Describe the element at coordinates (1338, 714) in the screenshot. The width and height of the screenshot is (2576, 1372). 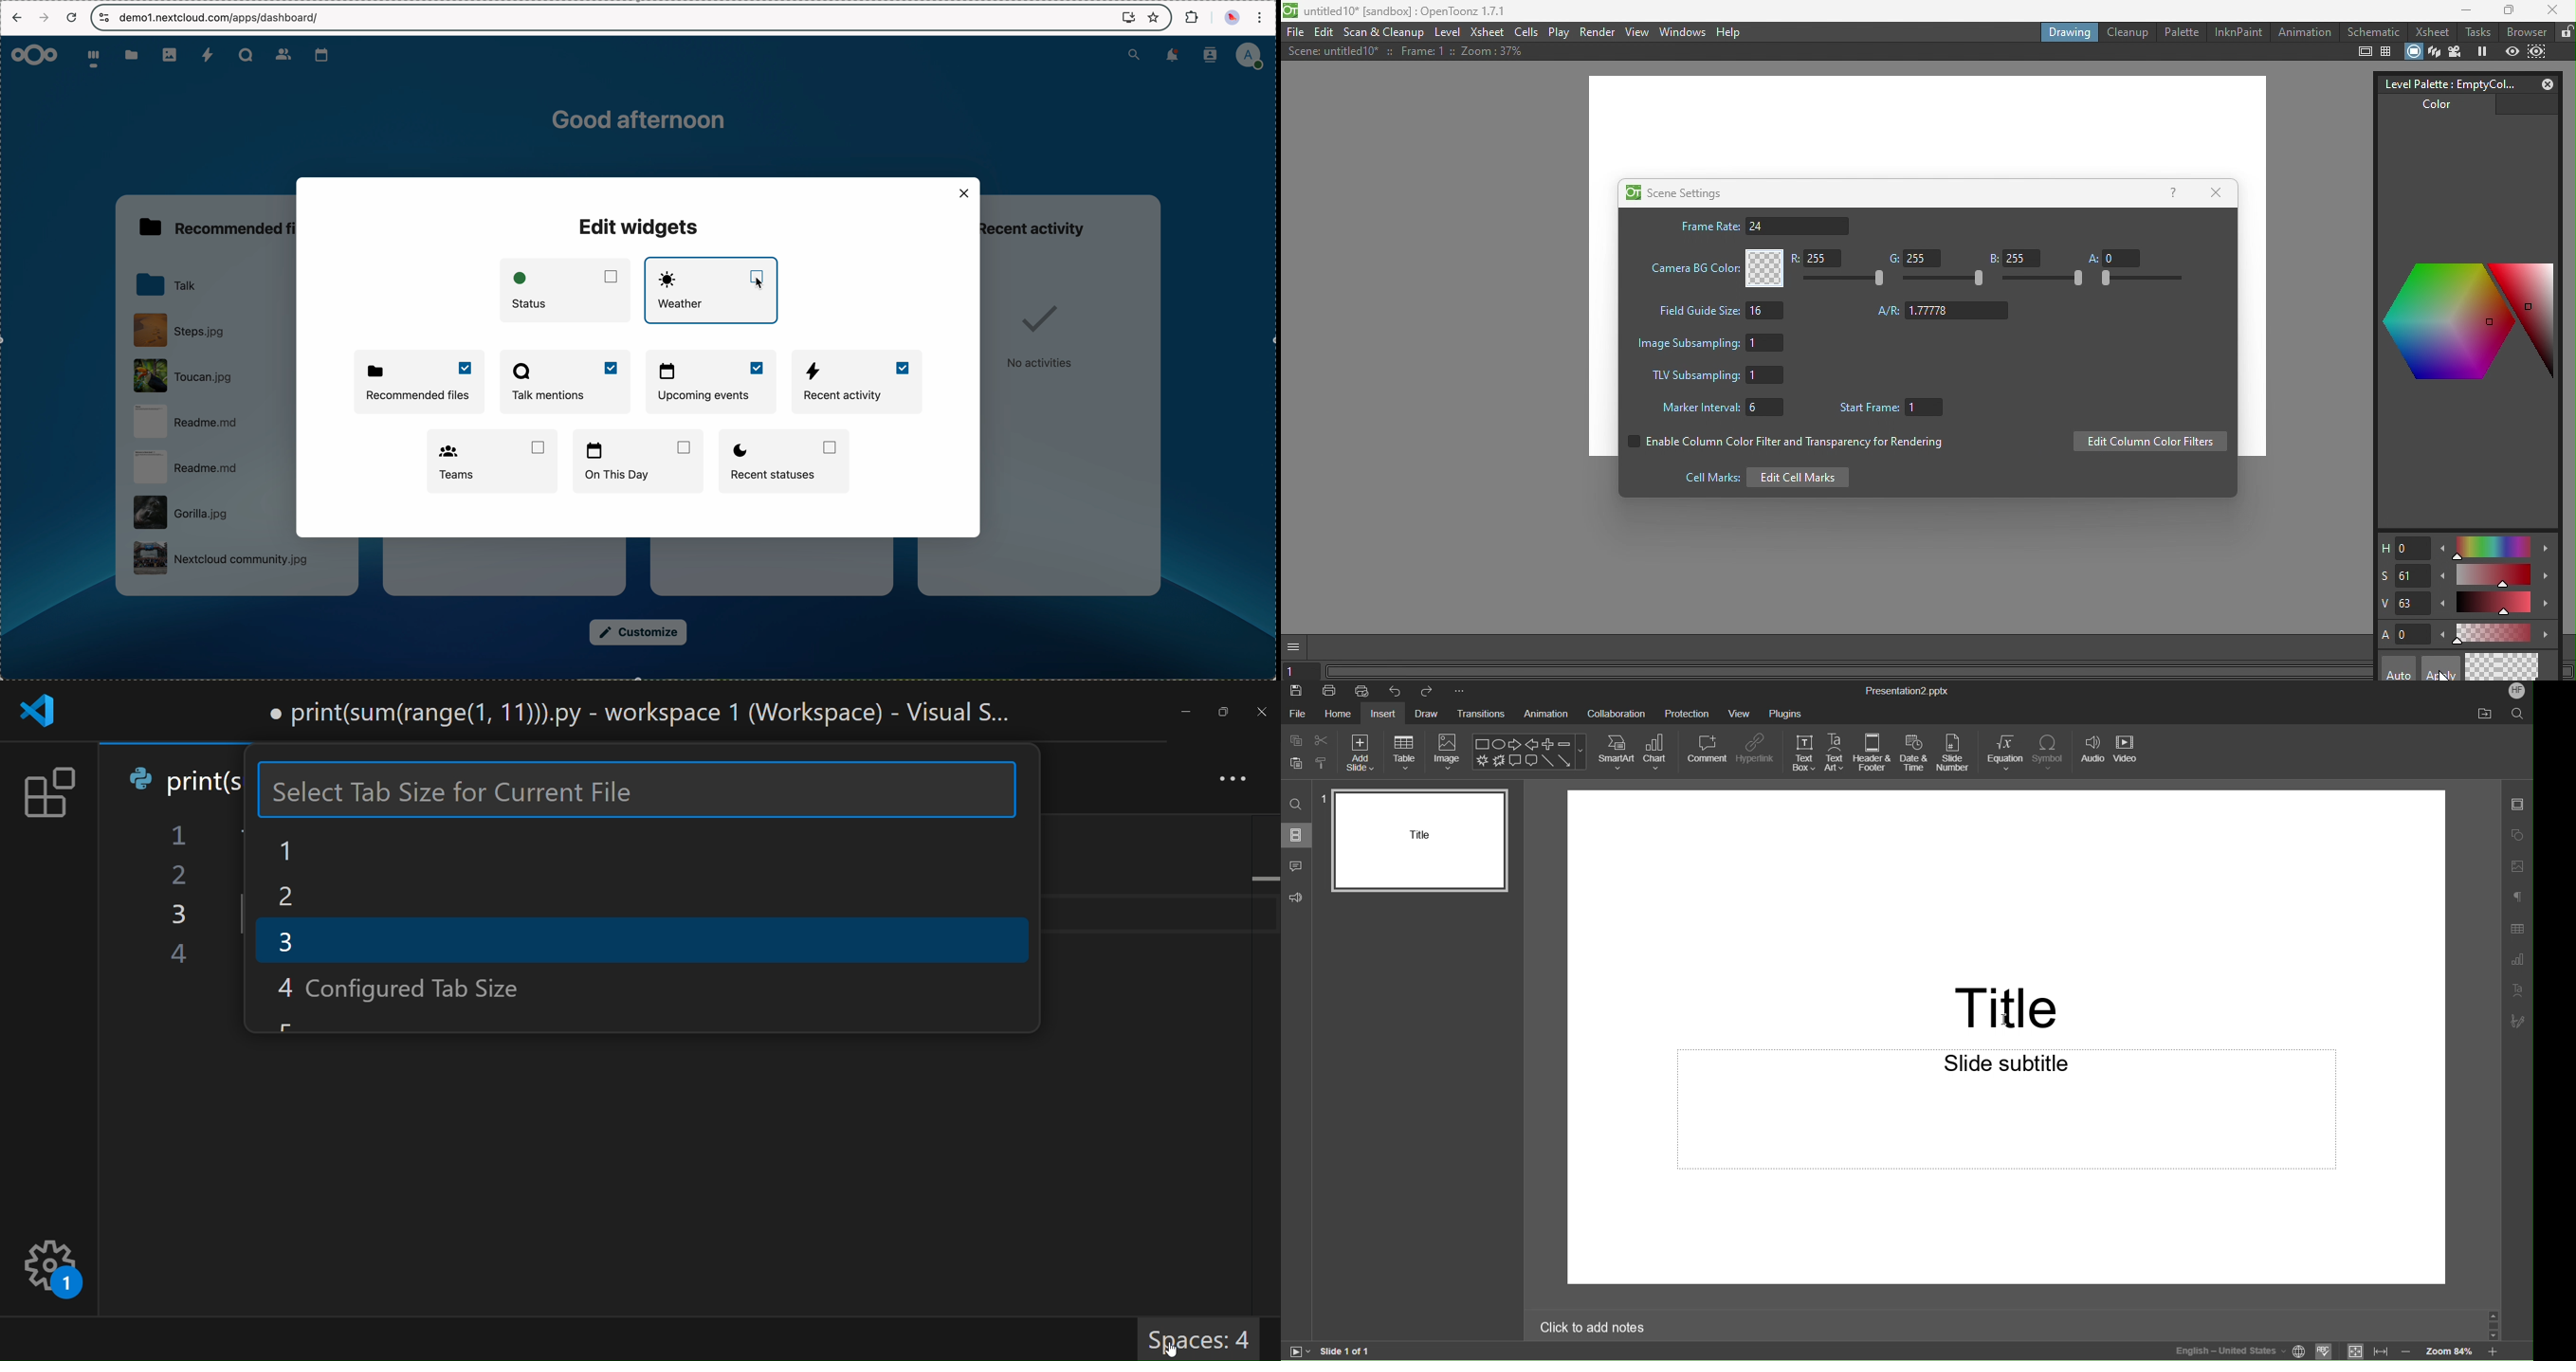
I see `Home` at that location.